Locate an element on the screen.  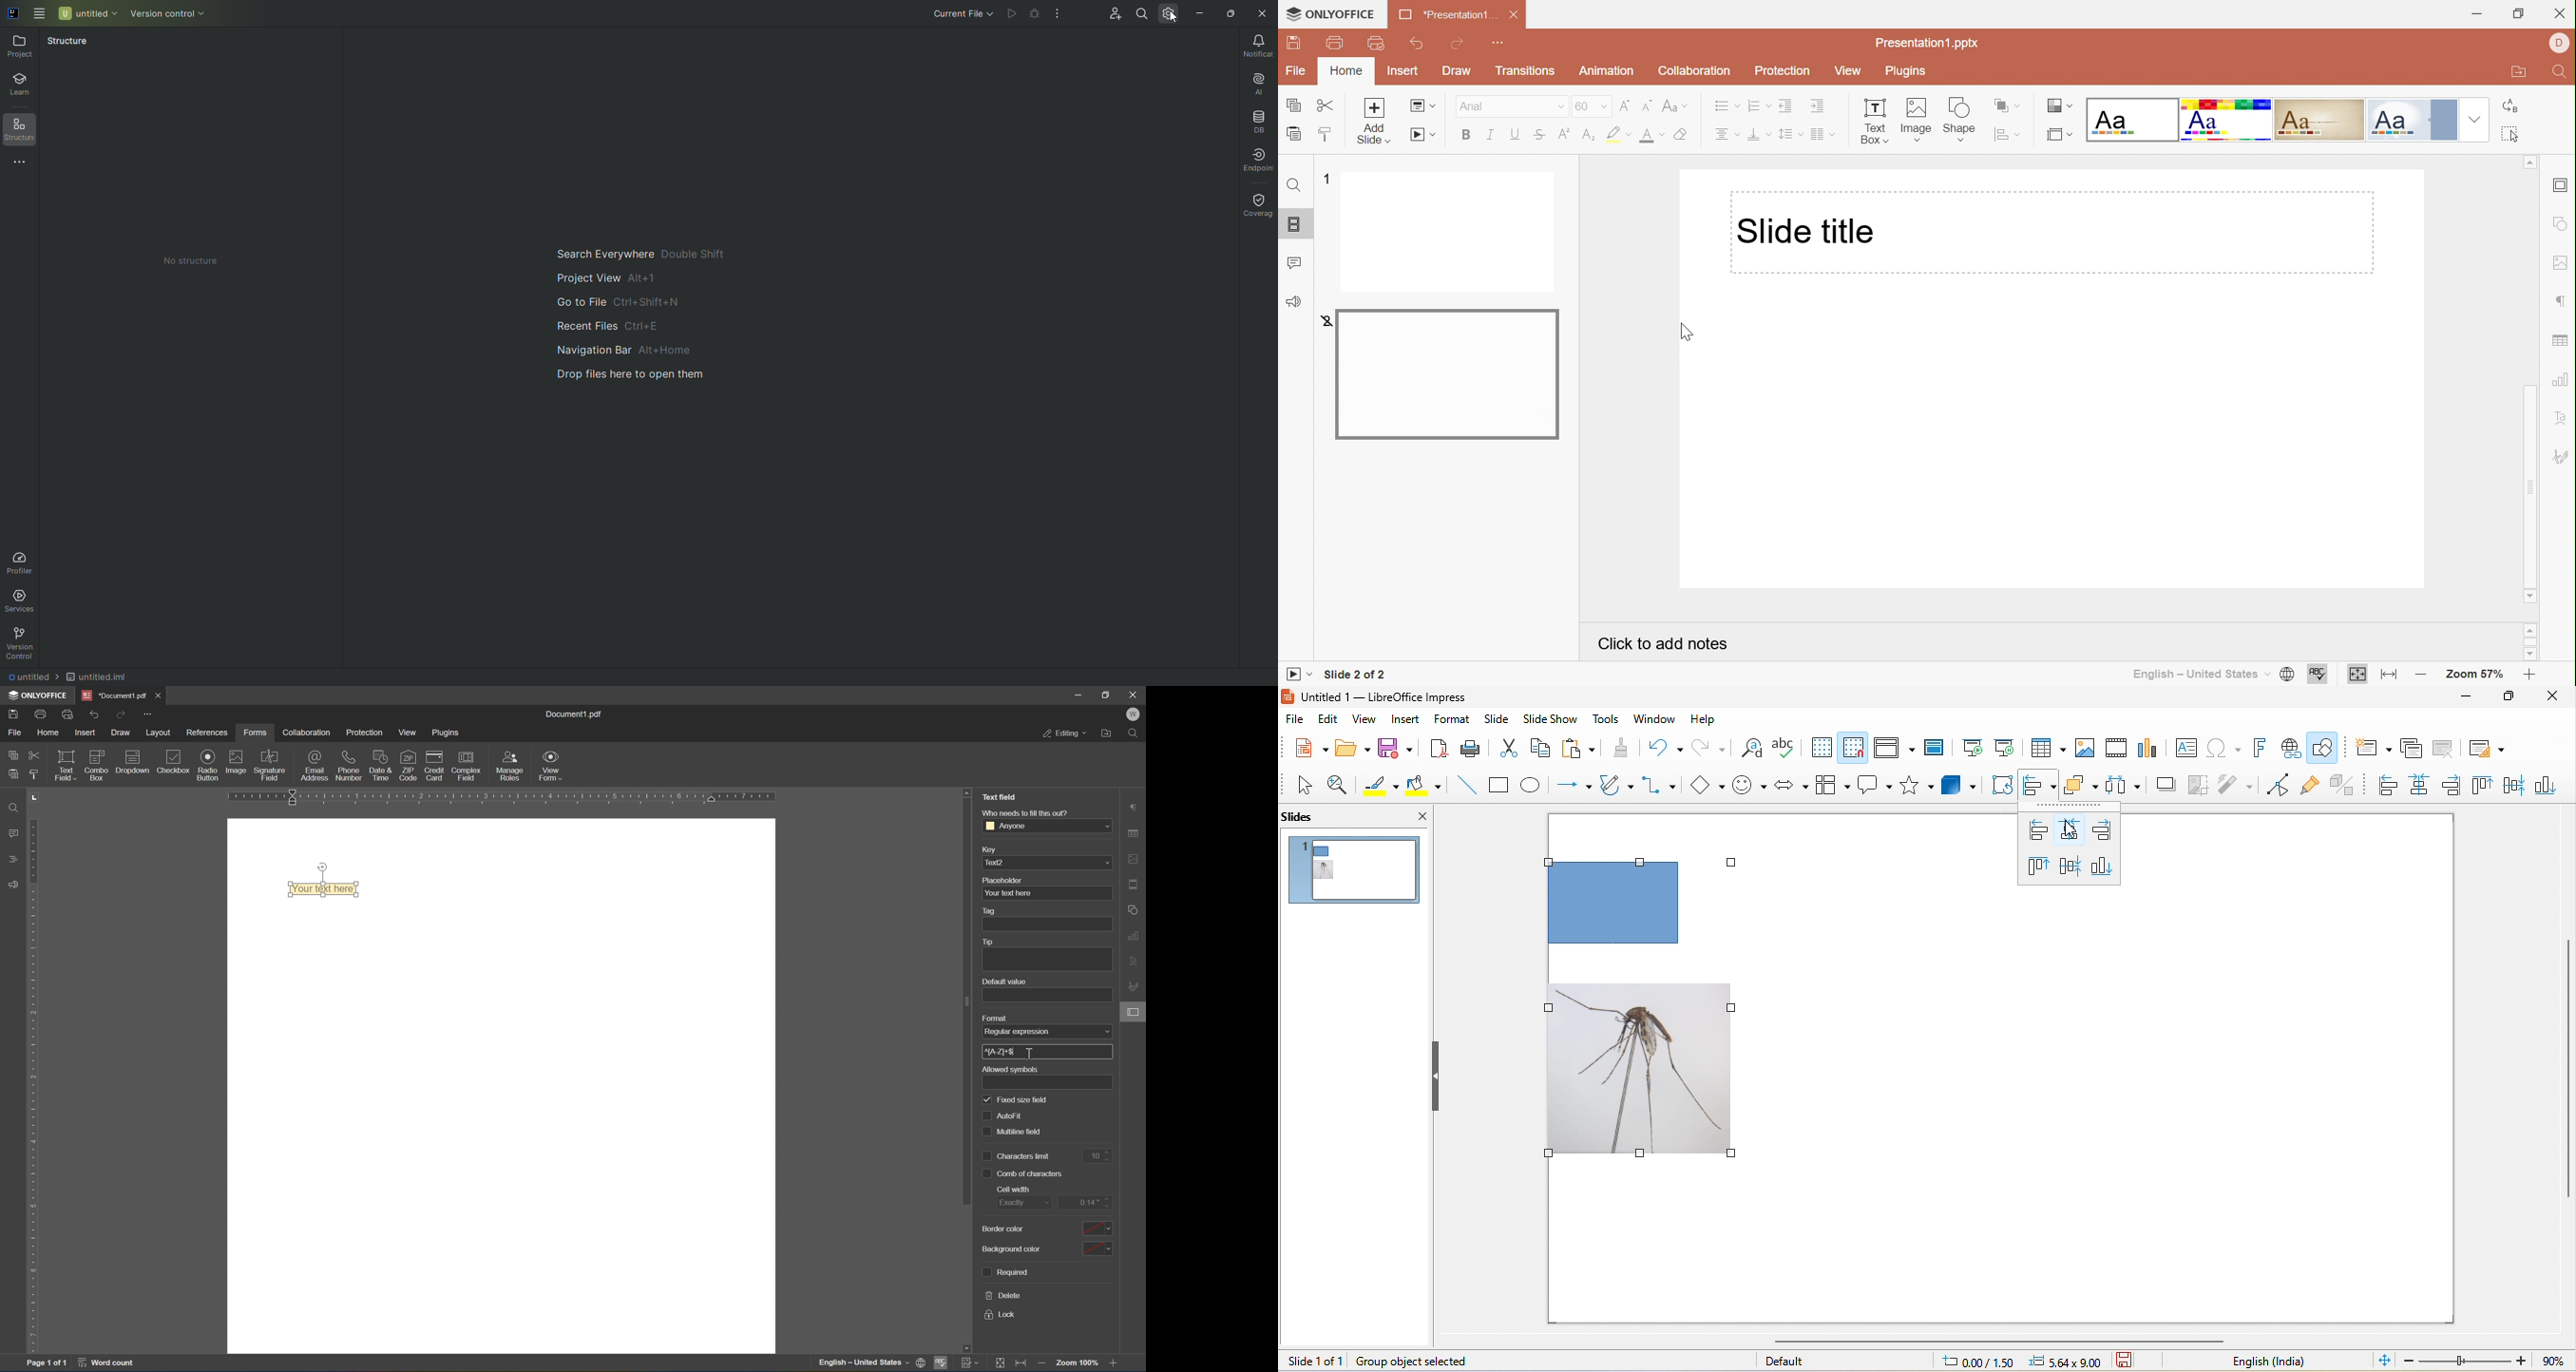
Slide 2 of 2 is located at coordinates (1358, 674).